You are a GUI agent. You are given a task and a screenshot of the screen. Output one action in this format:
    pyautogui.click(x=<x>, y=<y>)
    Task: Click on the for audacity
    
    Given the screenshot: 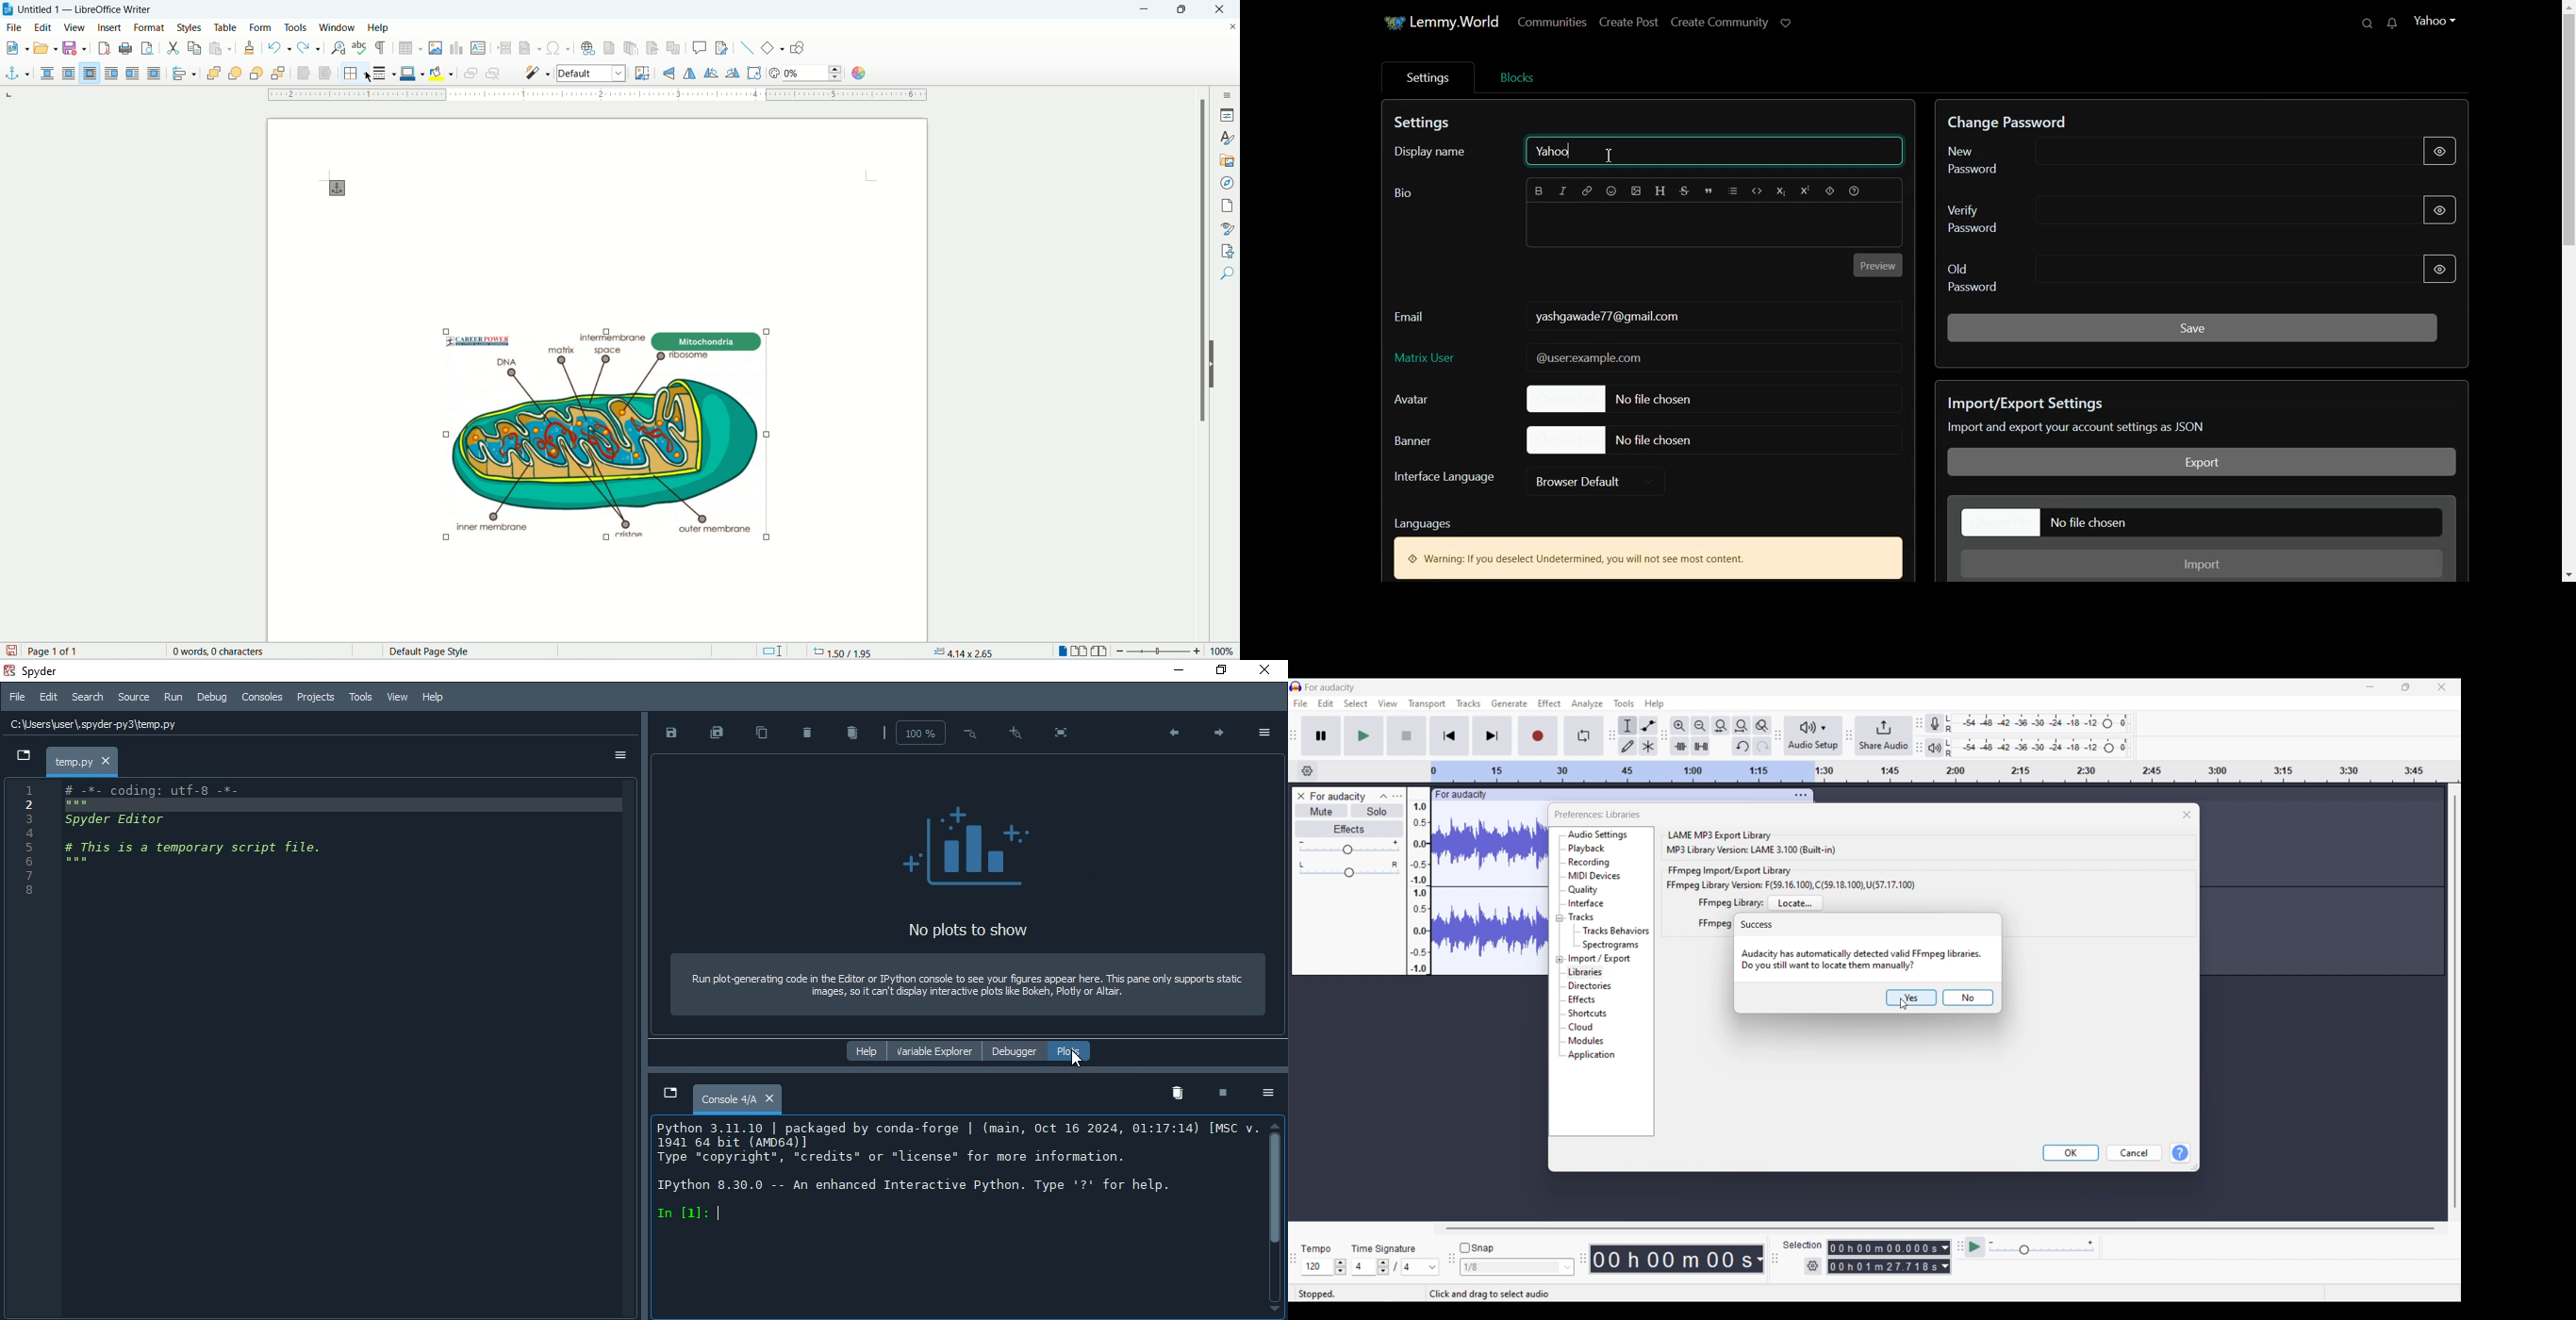 What is the action you would take?
    pyautogui.click(x=1462, y=795)
    